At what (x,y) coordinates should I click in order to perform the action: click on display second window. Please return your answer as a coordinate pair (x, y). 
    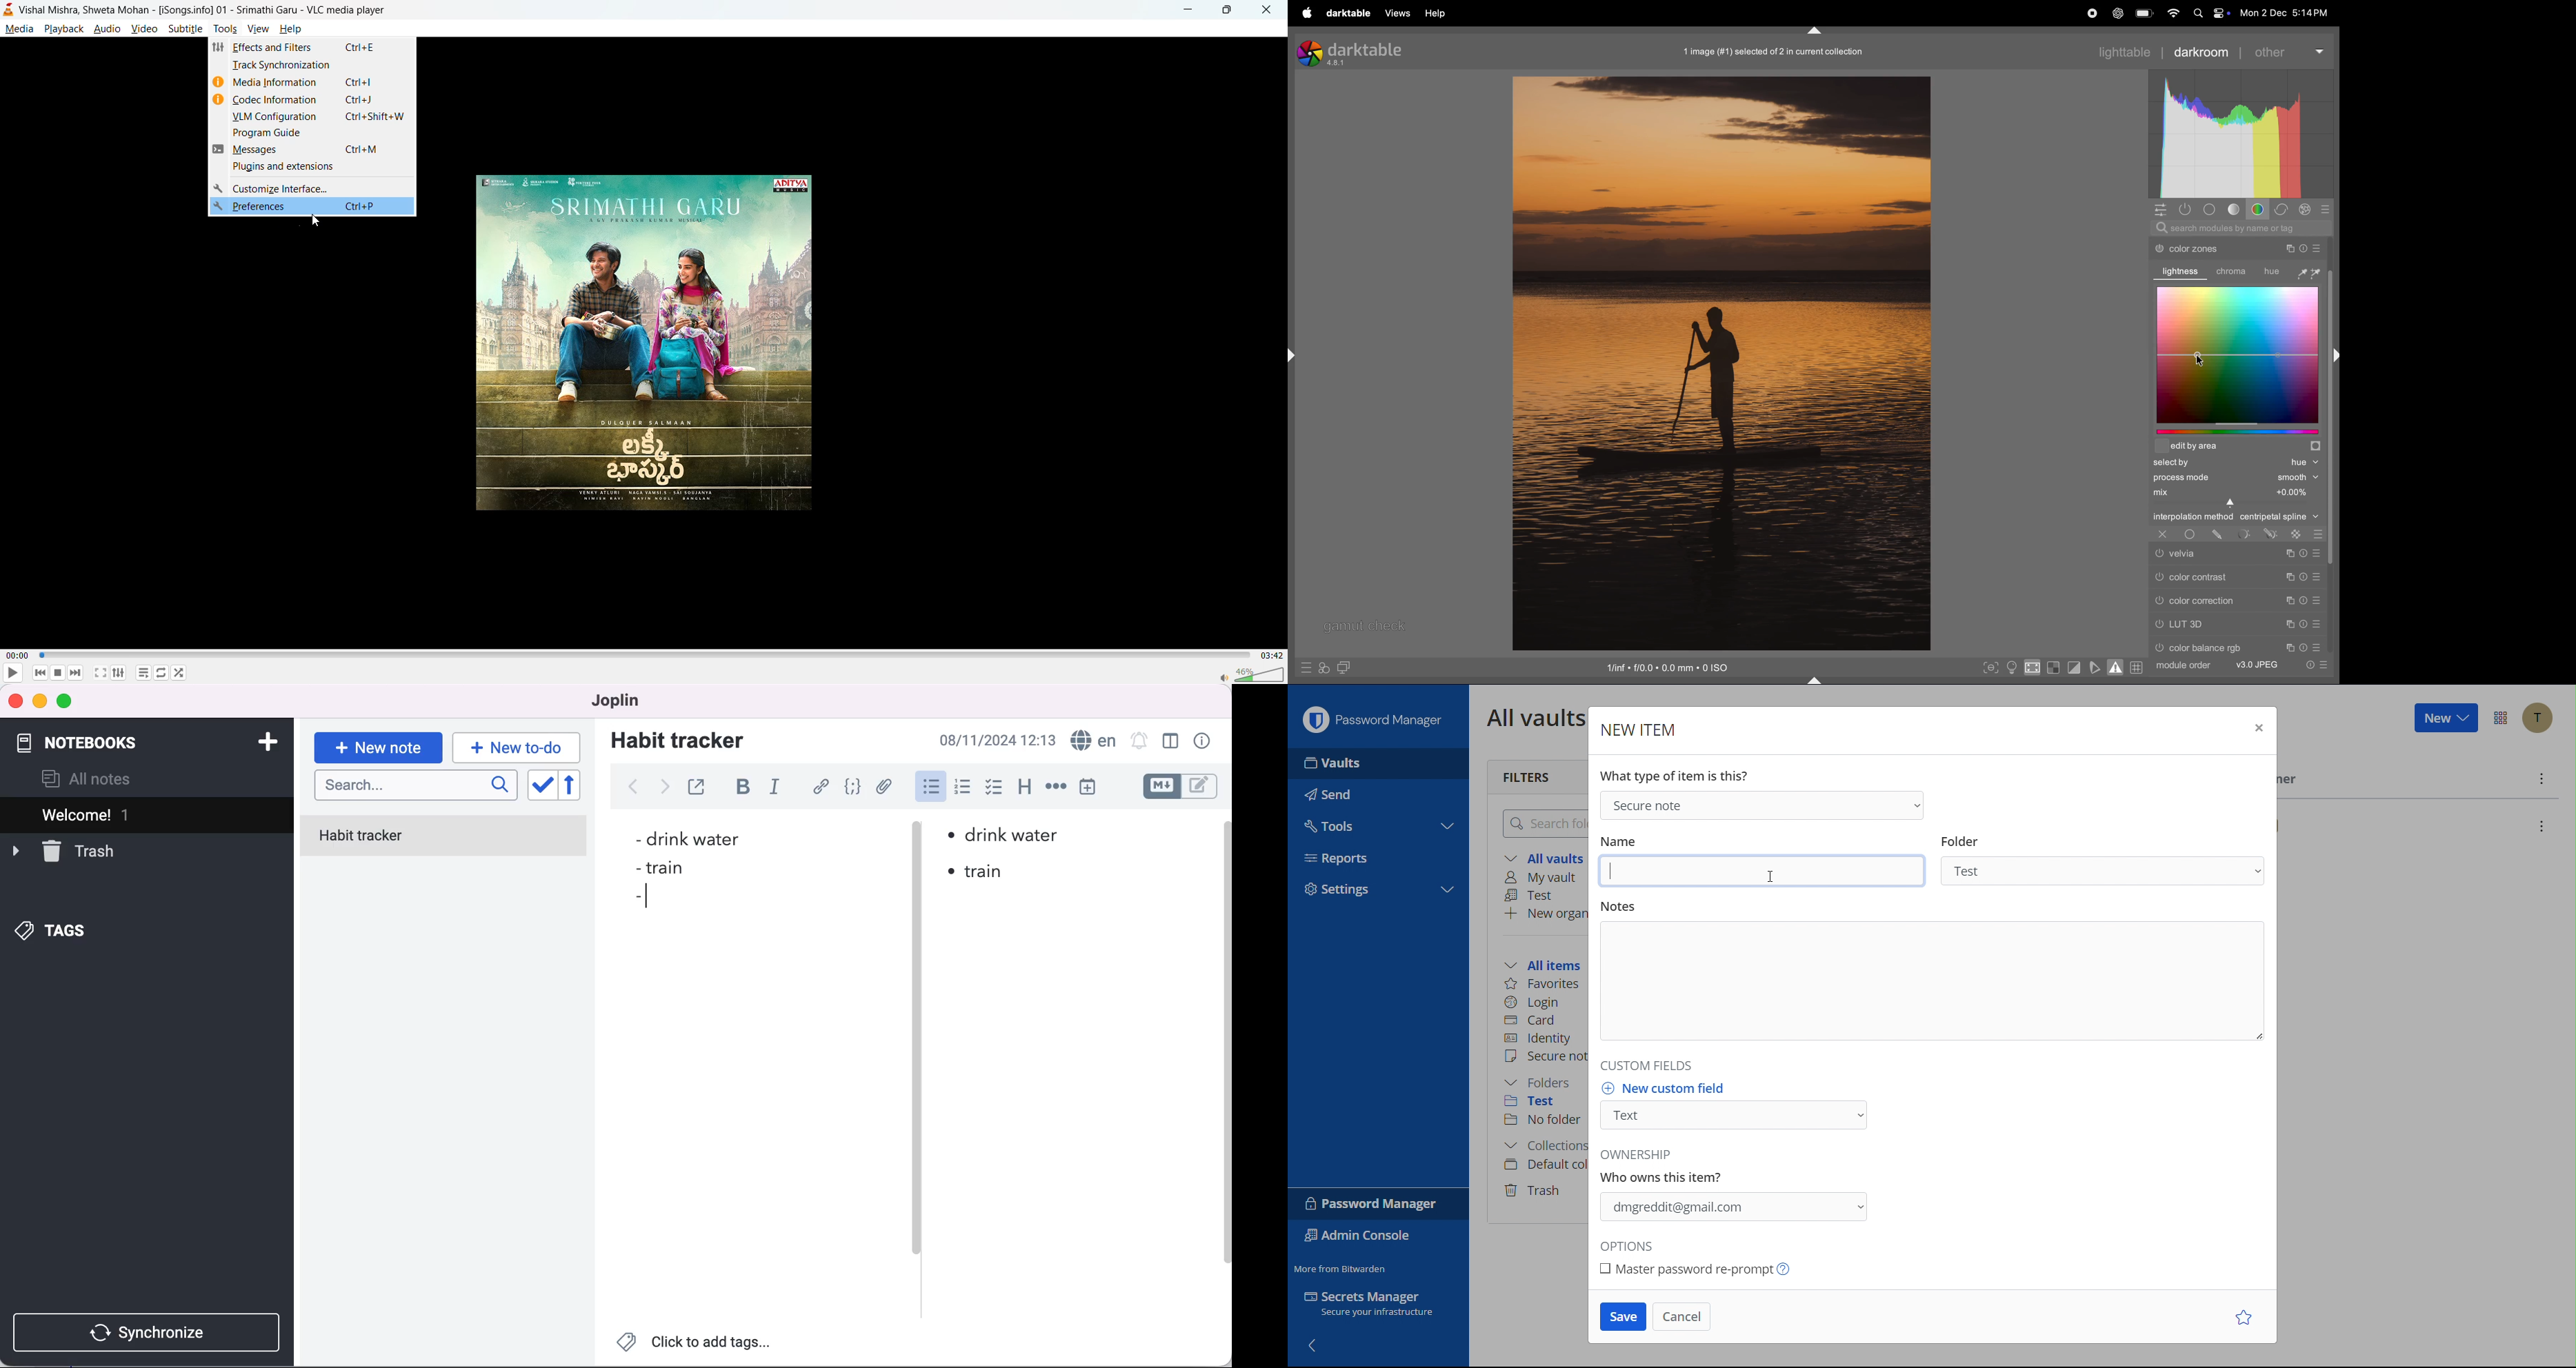
    Looking at the image, I should click on (1346, 668).